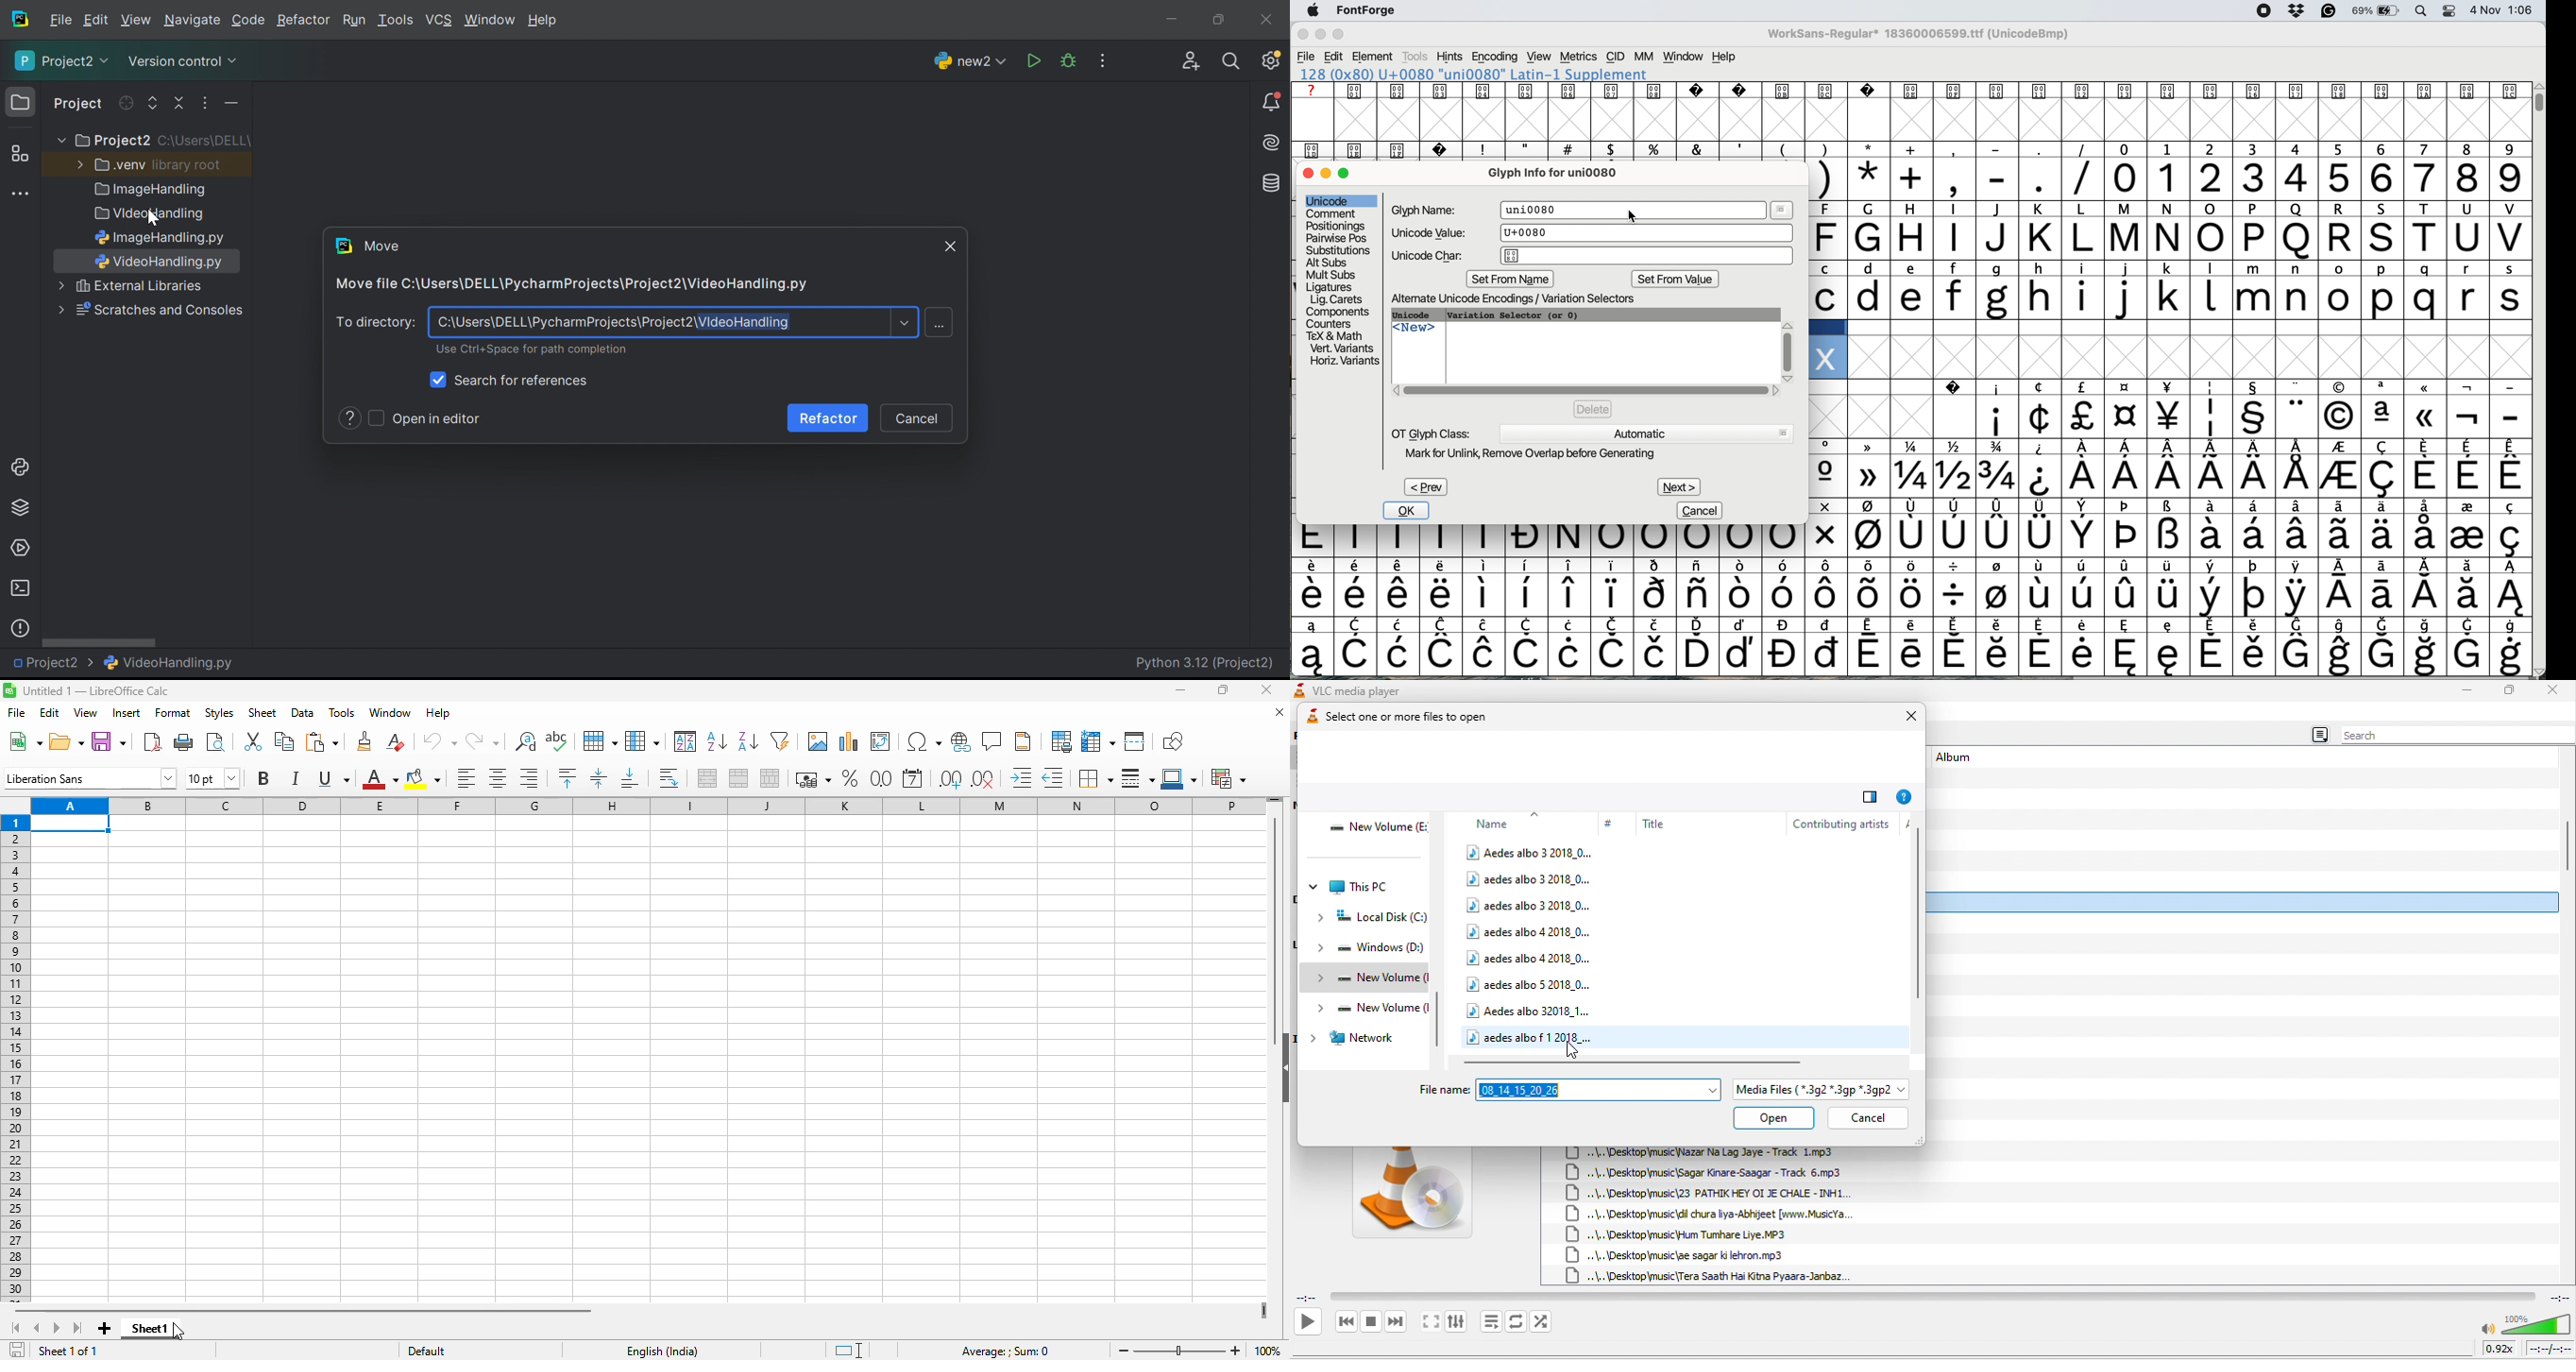 Image resolution: width=2576 pixels, height=1372 pixels. I want to click on align right, so click(529, 778).